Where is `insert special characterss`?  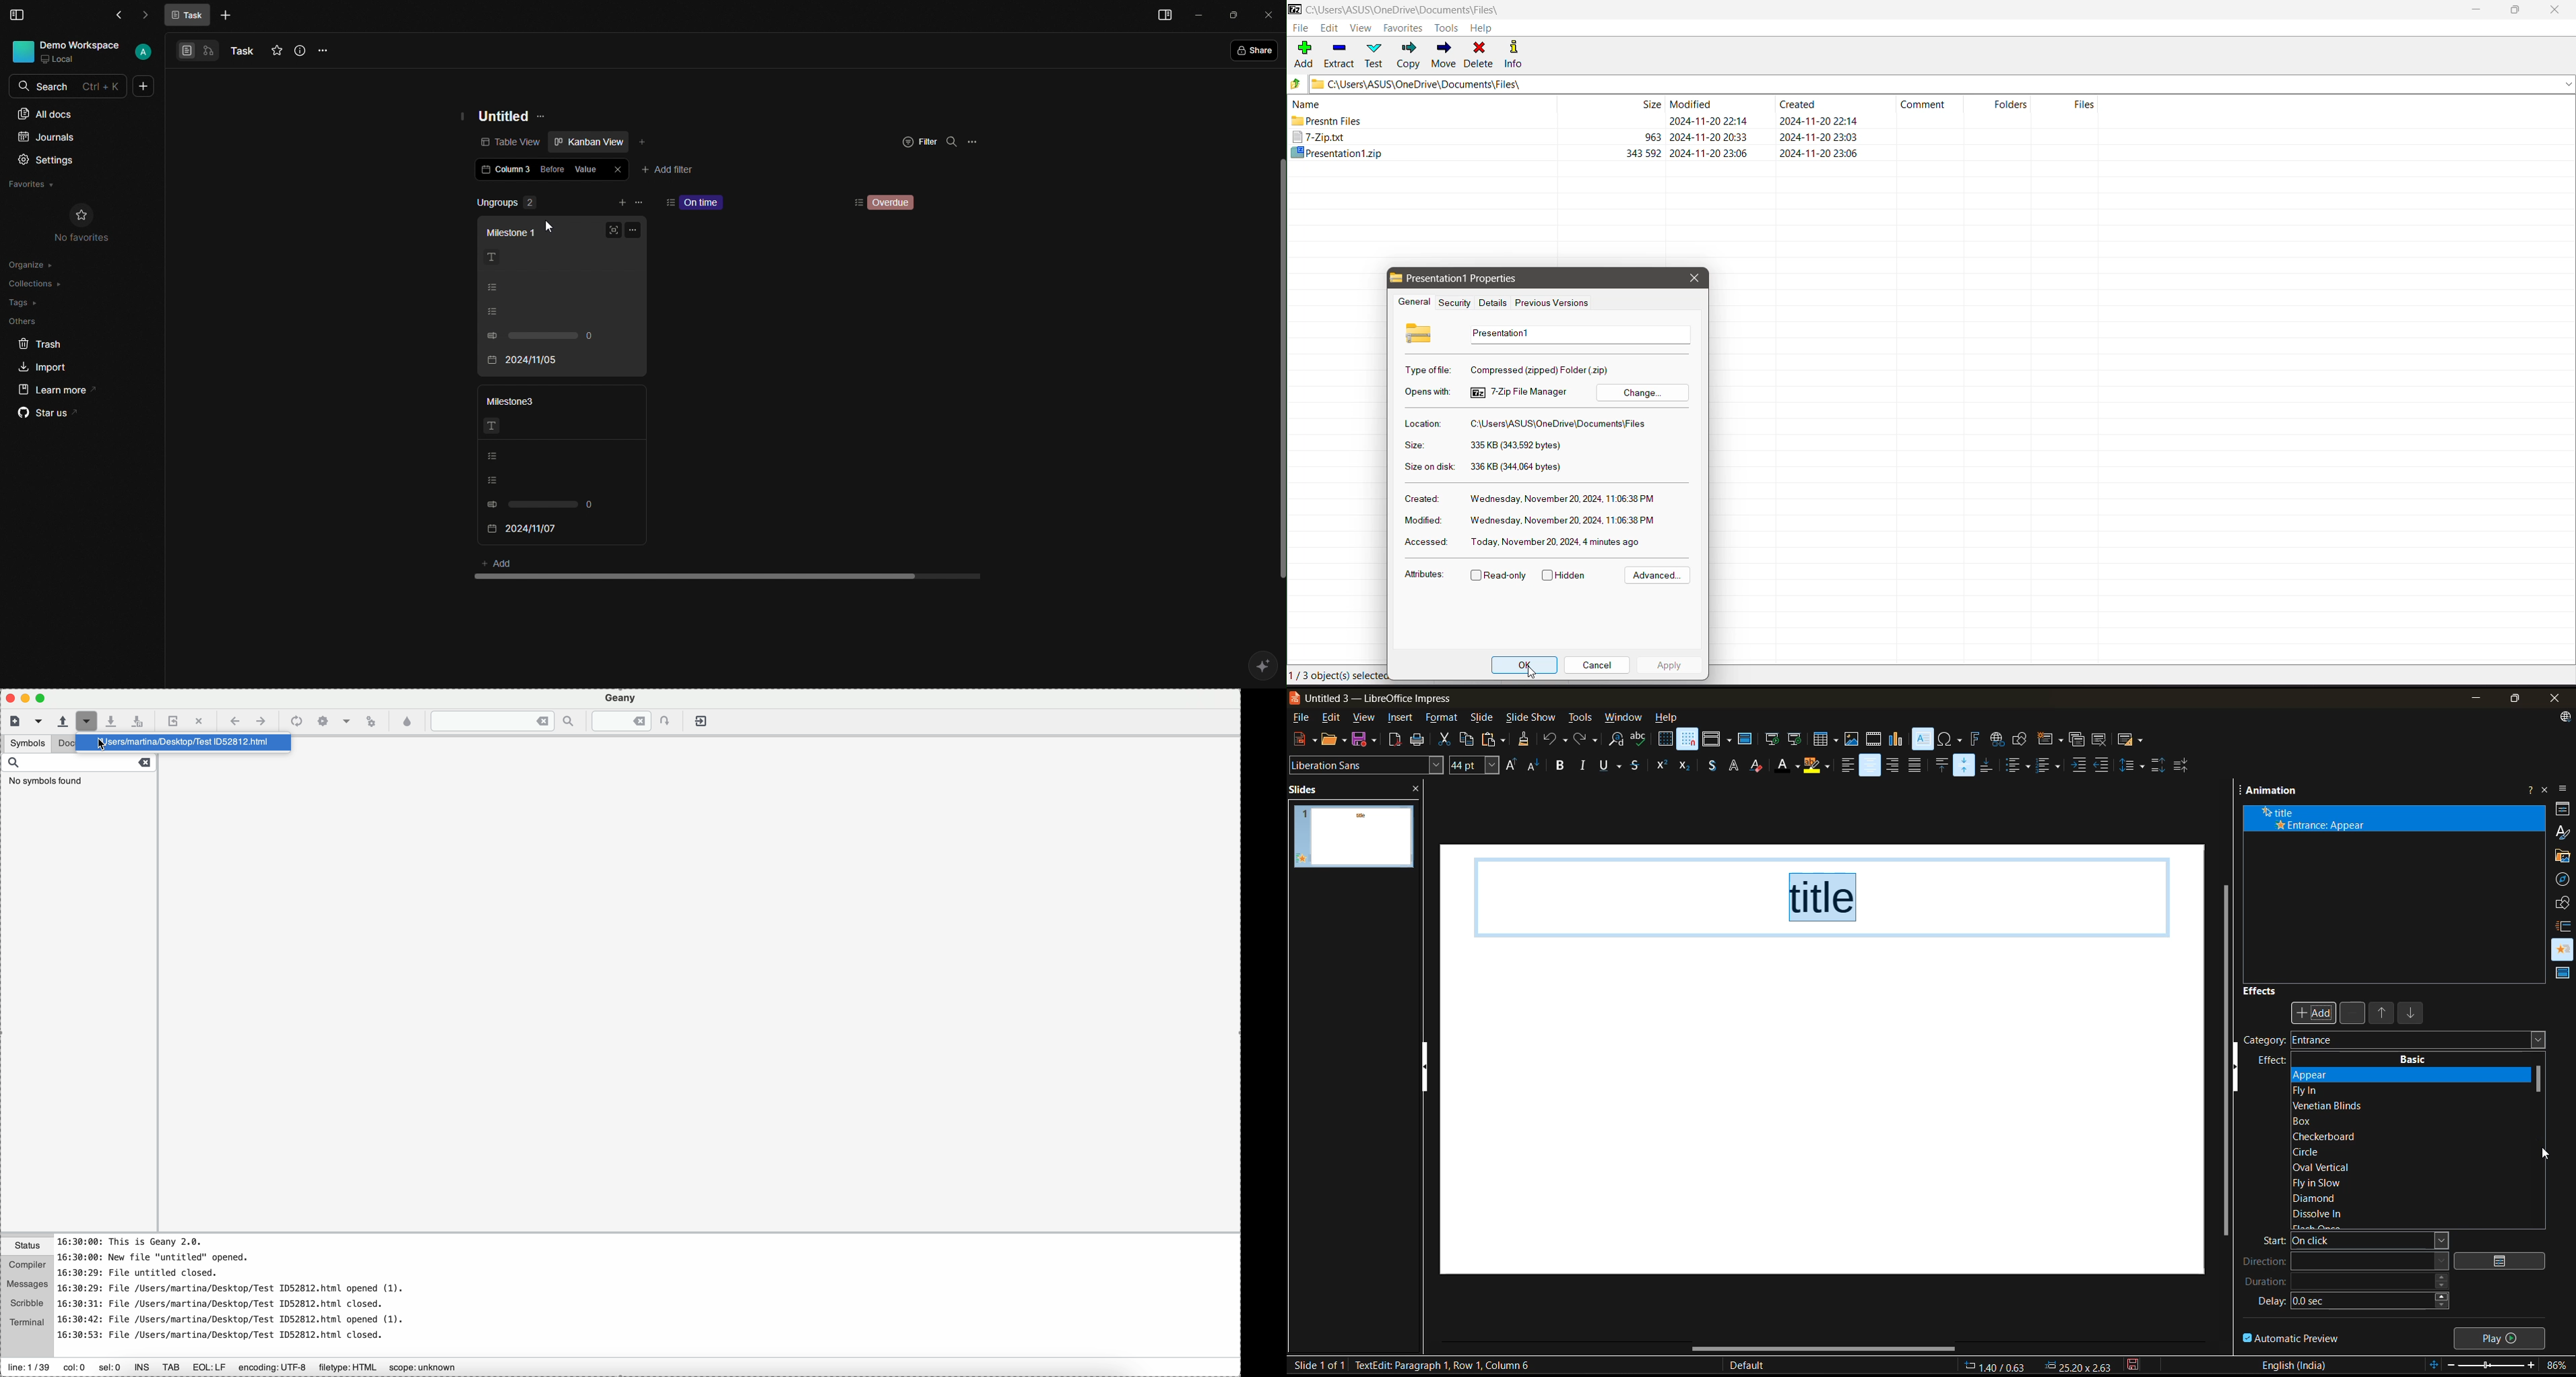 insert special characterss is located at coordinates (1950, 739).